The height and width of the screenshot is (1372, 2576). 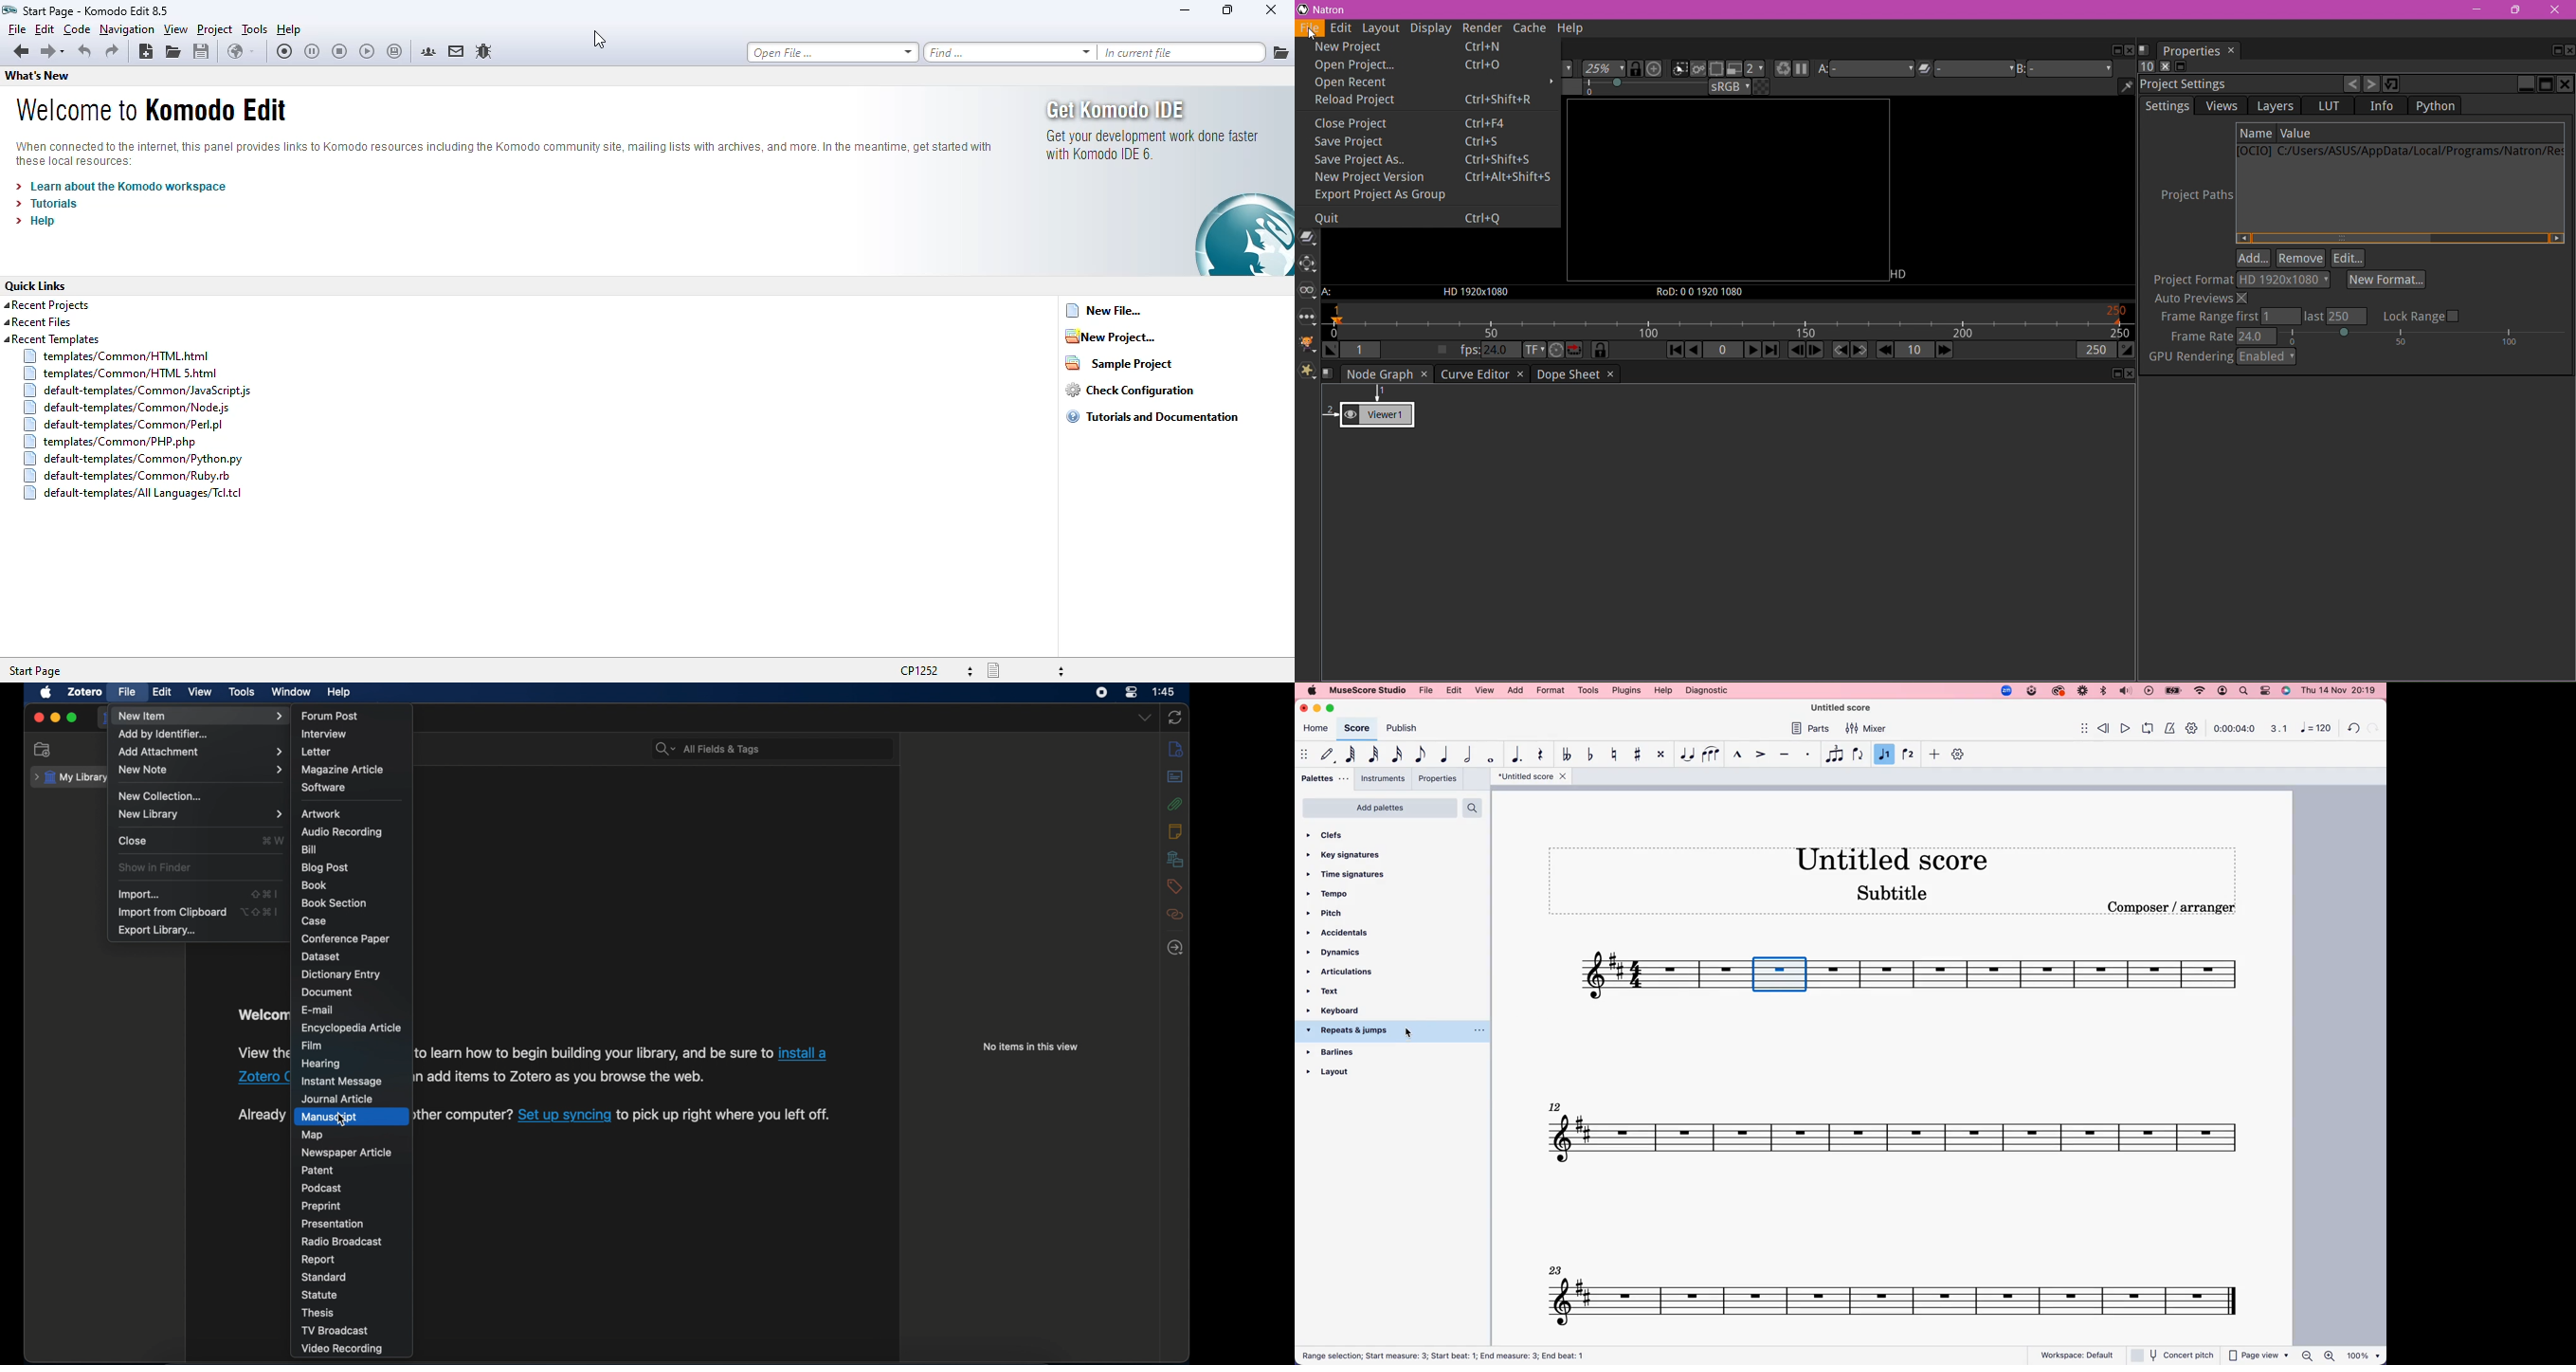 What do you see at coordinates (325, 1277) in the screenshot?
I see `standard` at bounding box center [325, 1277].